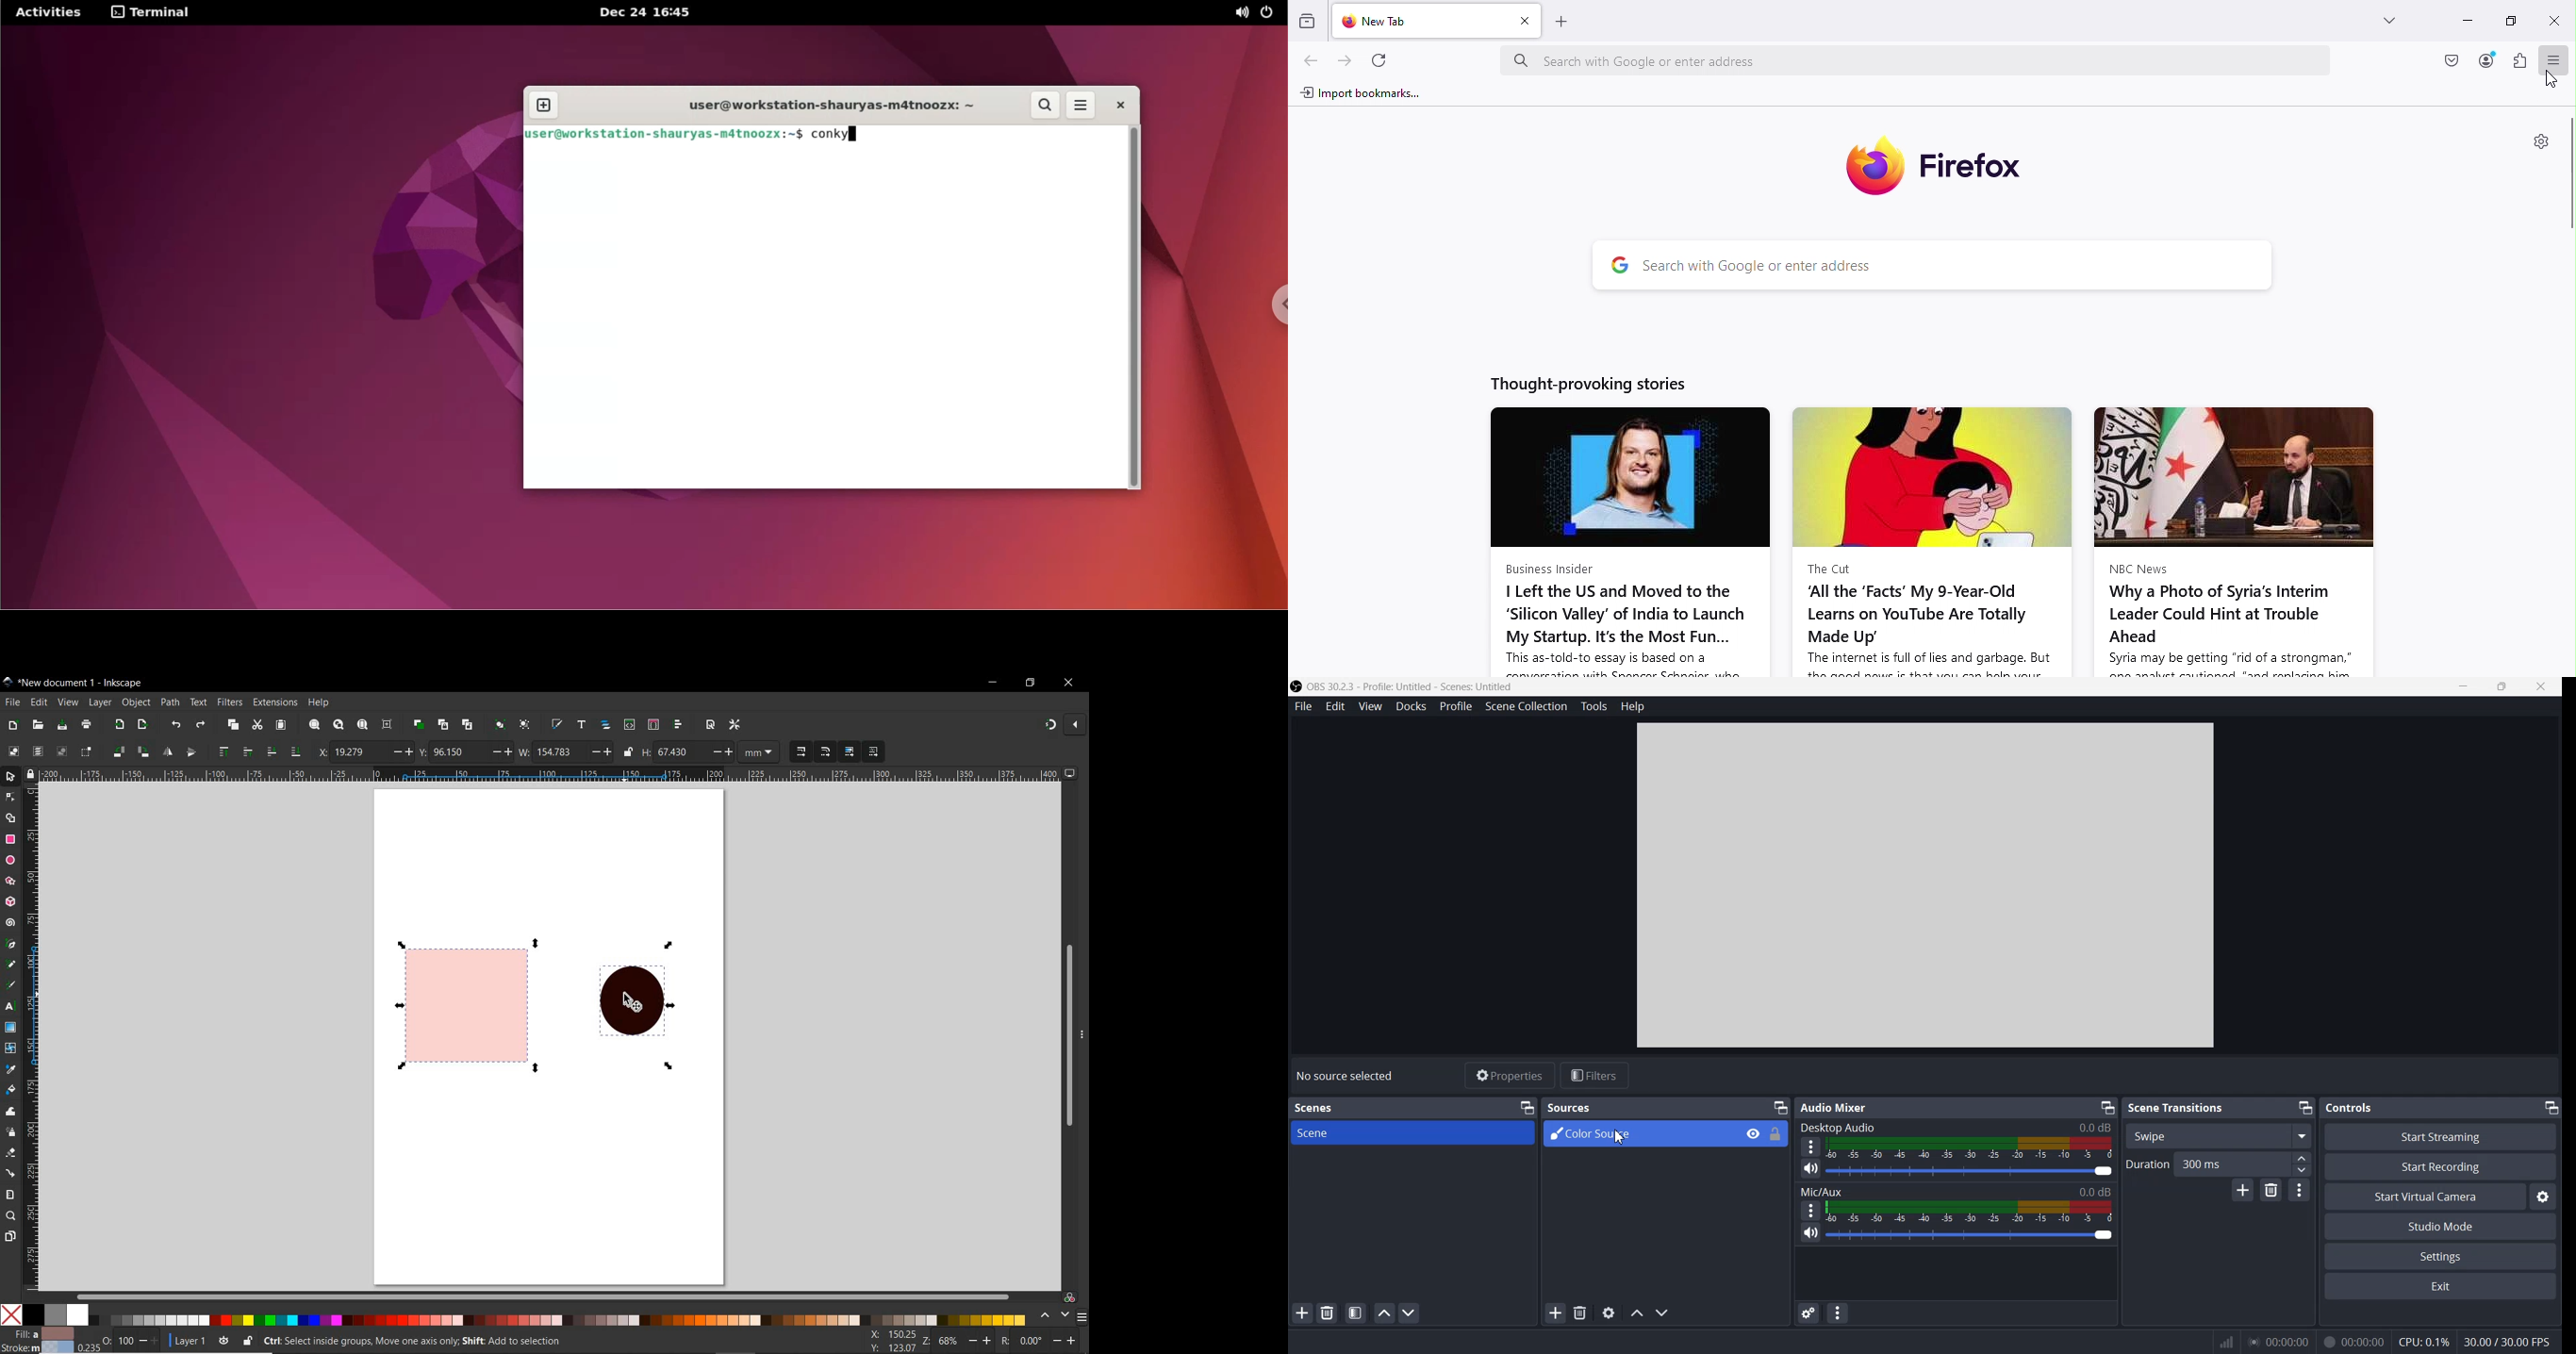 This screenshot has height=1372, width=2576. What do you see at coordinates (1580, 1313) in the screenshot?
I see `Remove Source` at bounding box center [1580, 1313].